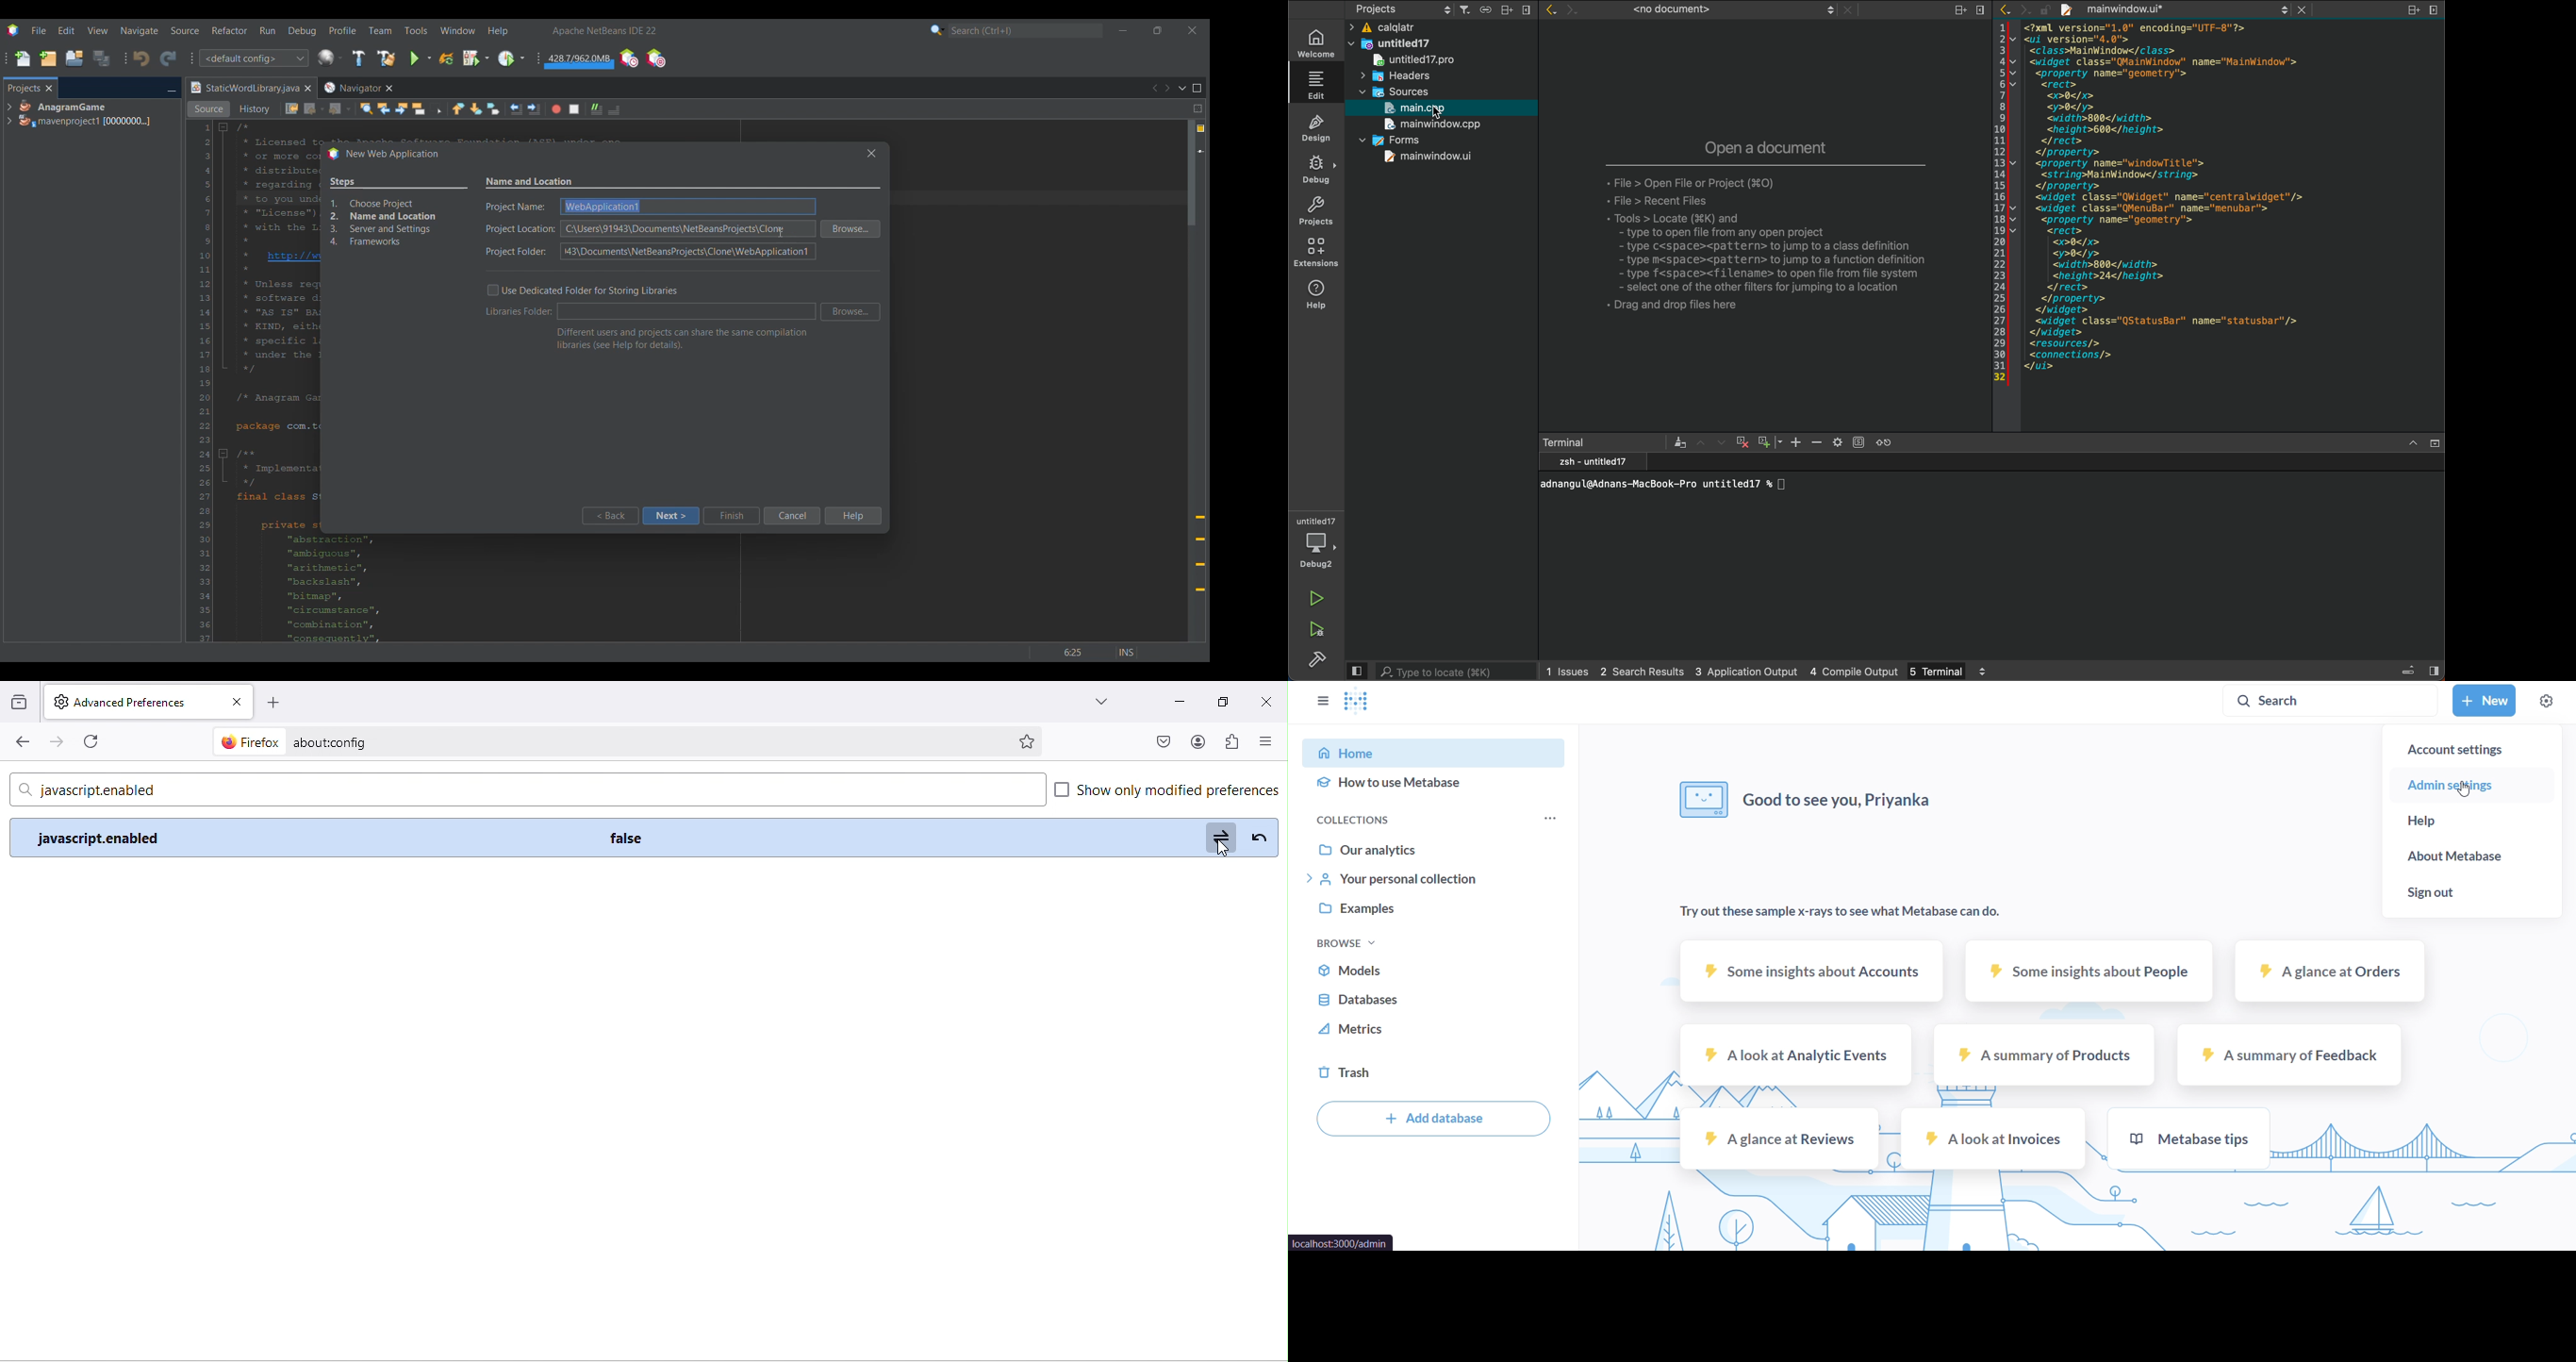  What do you see at coordinates (1413, 157) in the screenshot?
I see `main window` at bounding box center [1413, 157].